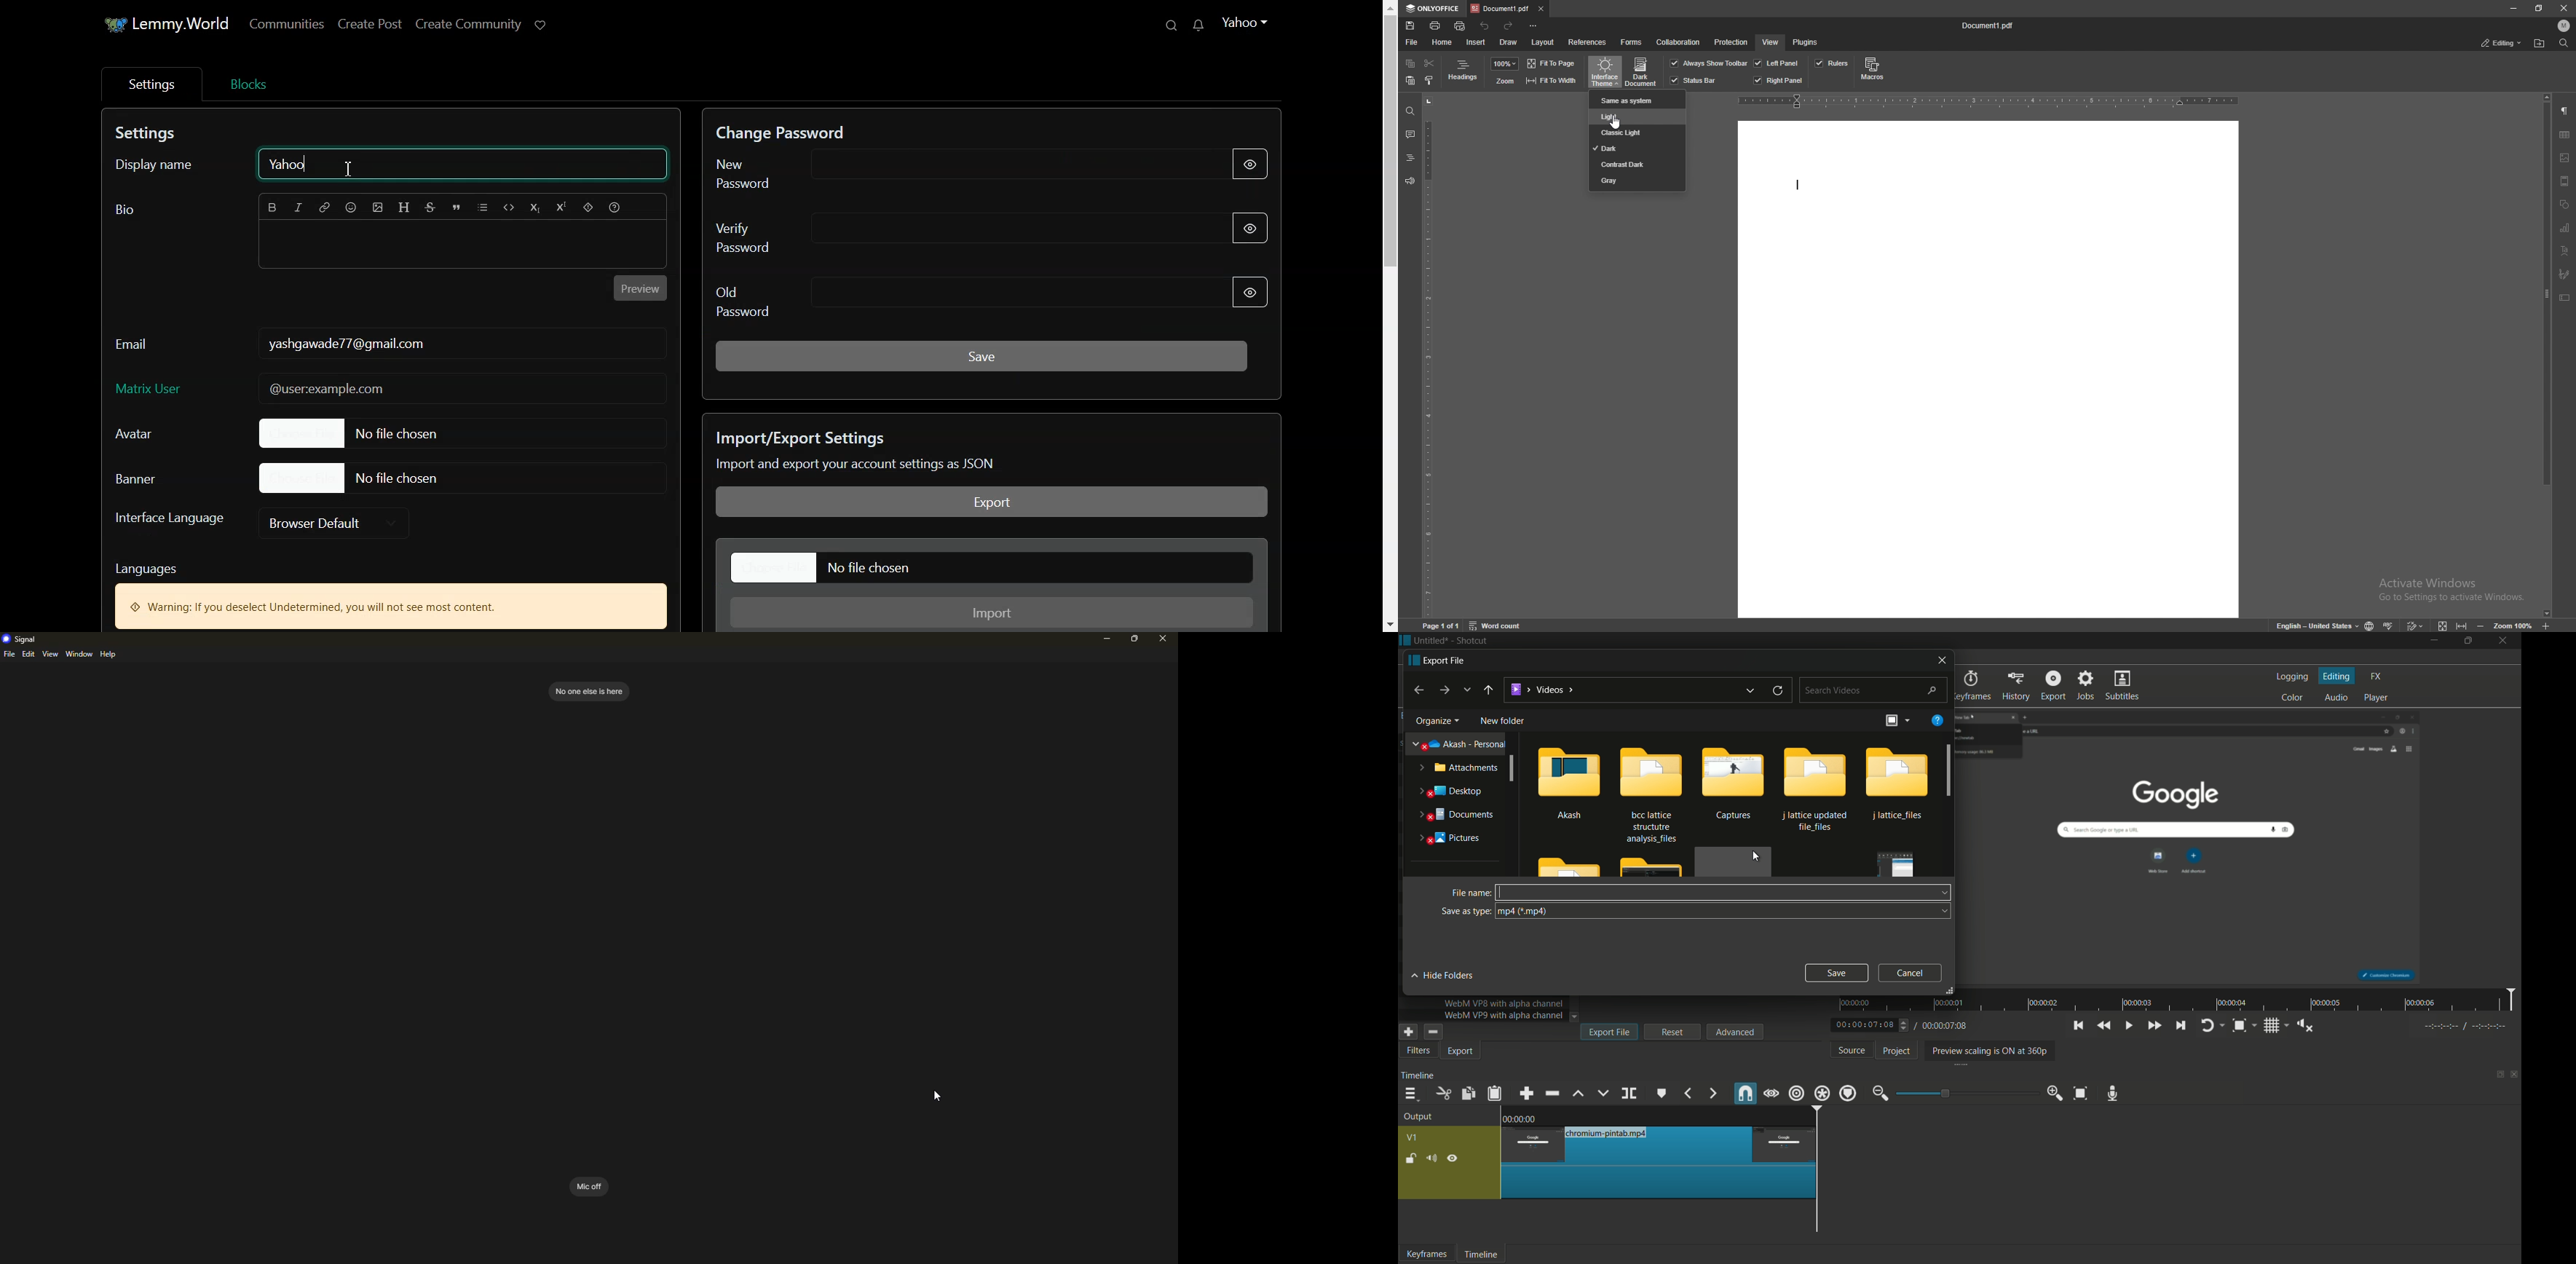  Describe the element at coordinates (1732, 785) in the screenshot. I see `folder-3` at that location.